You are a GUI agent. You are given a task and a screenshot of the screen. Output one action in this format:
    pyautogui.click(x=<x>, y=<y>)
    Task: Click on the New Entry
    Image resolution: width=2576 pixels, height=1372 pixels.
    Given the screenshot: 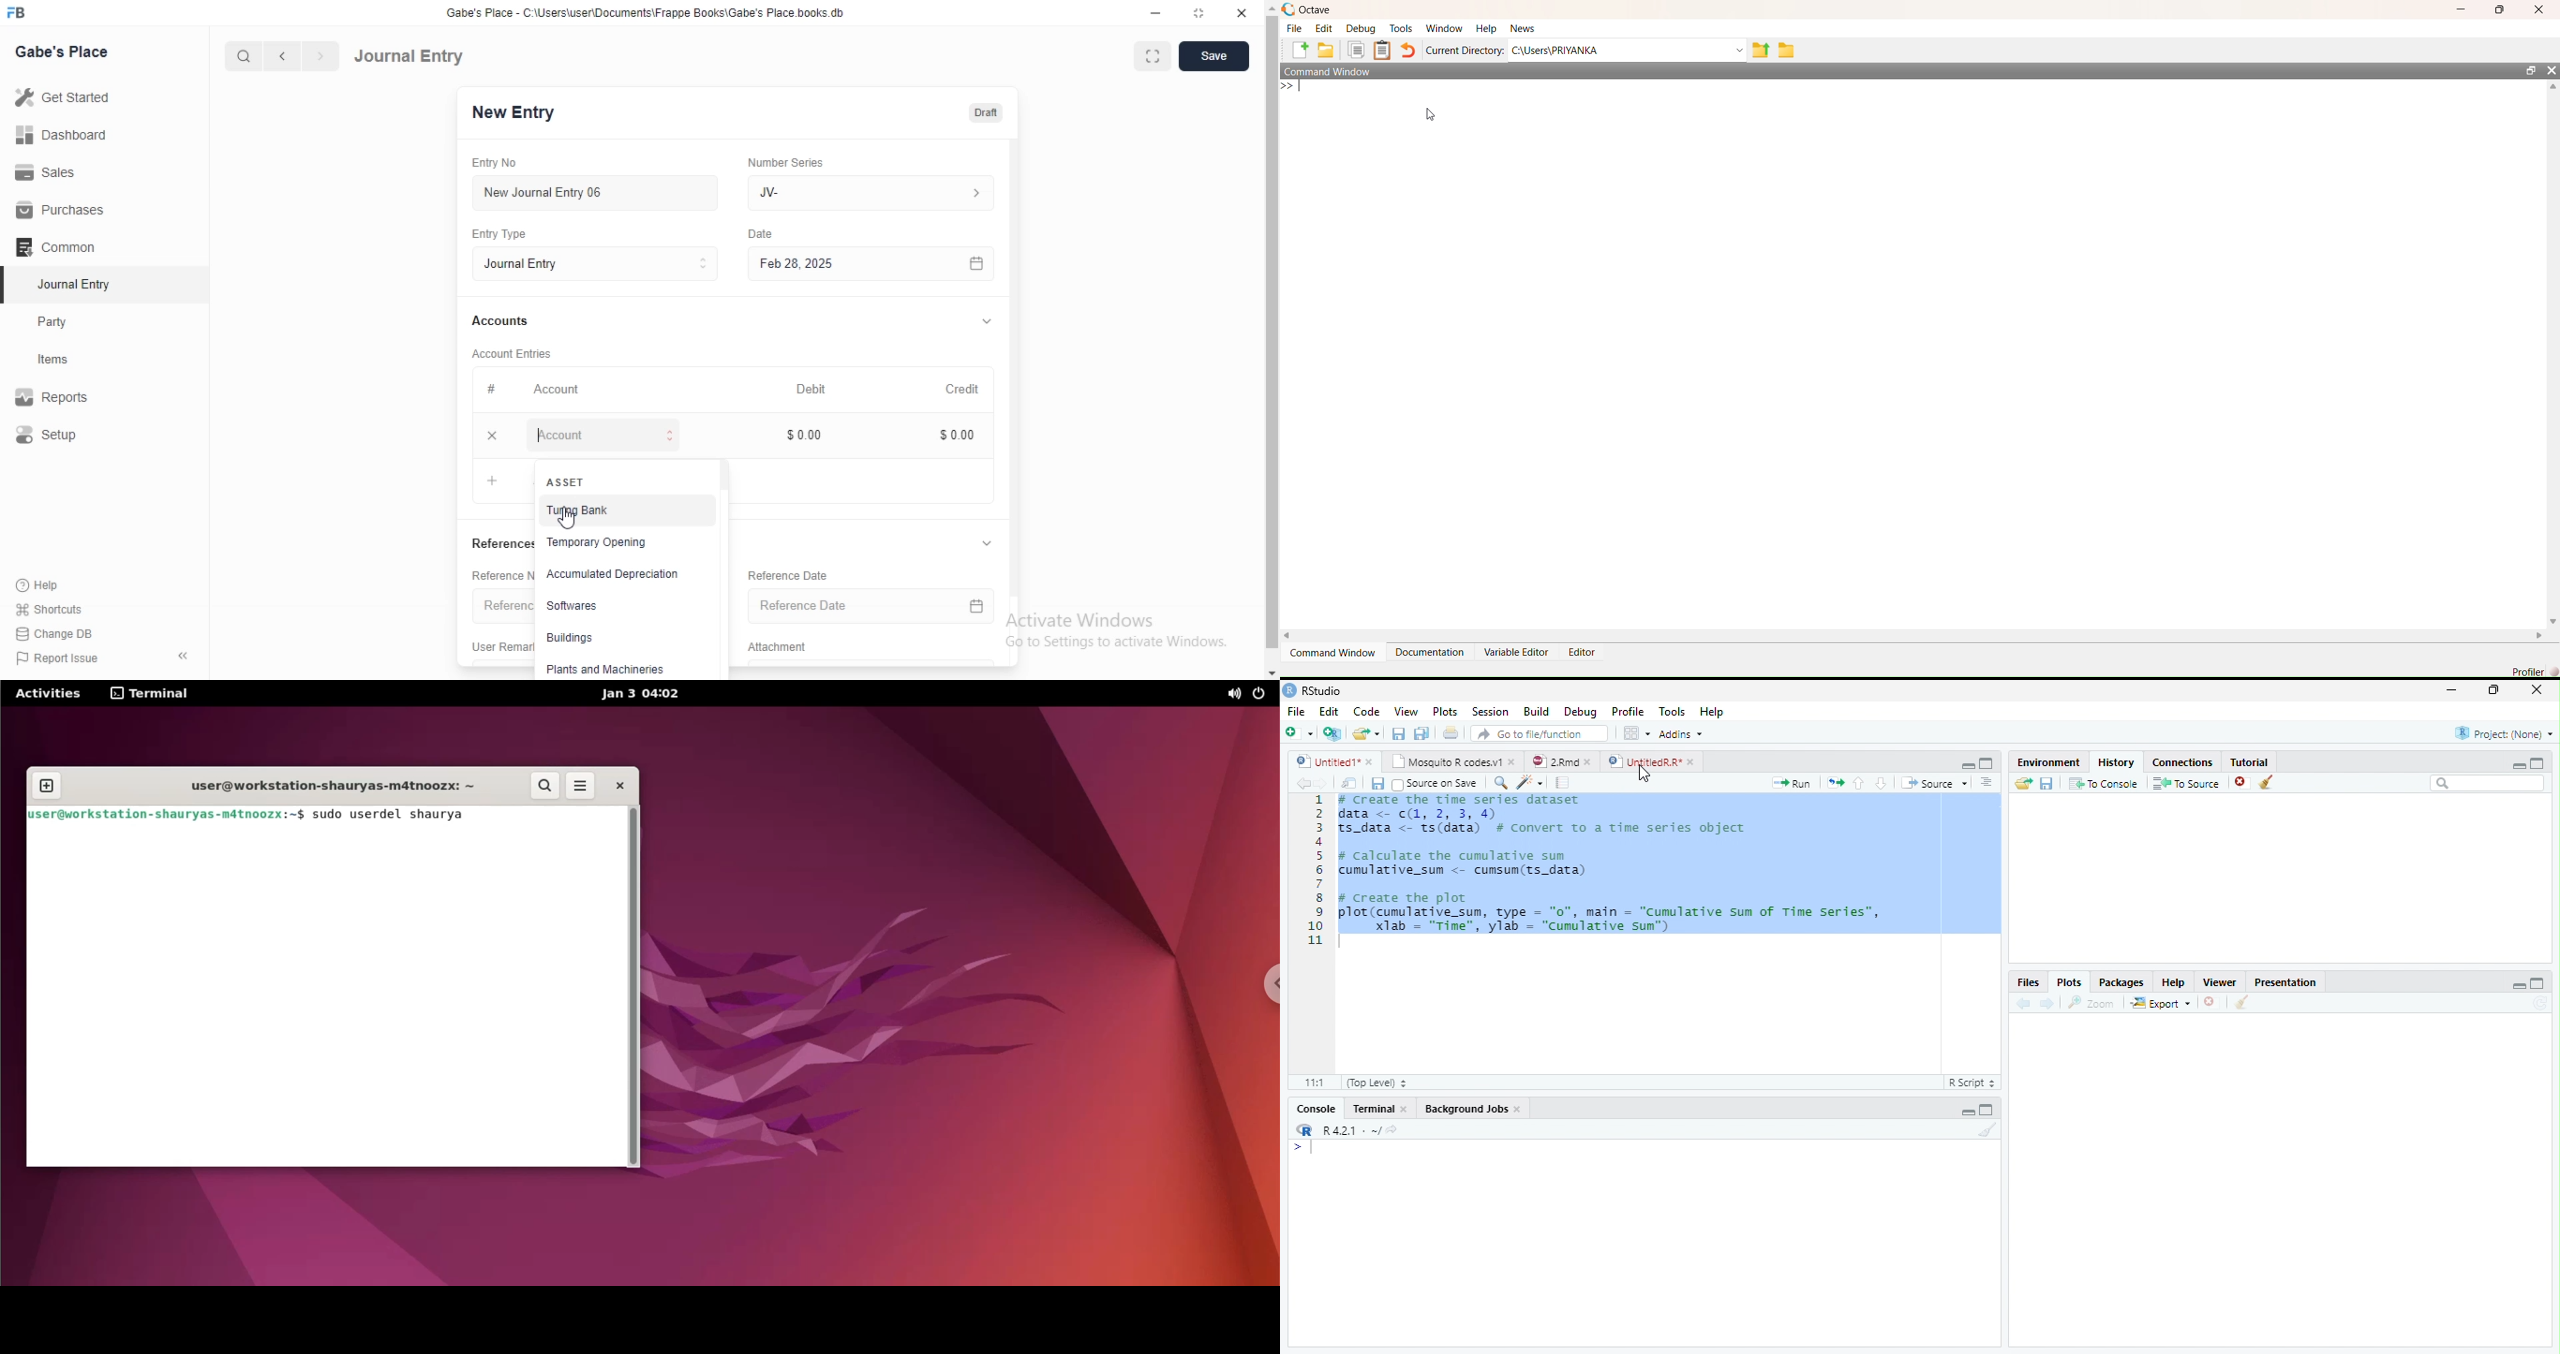 What is the action you would take?
    pyautogui.click(x=519, y=113)
    